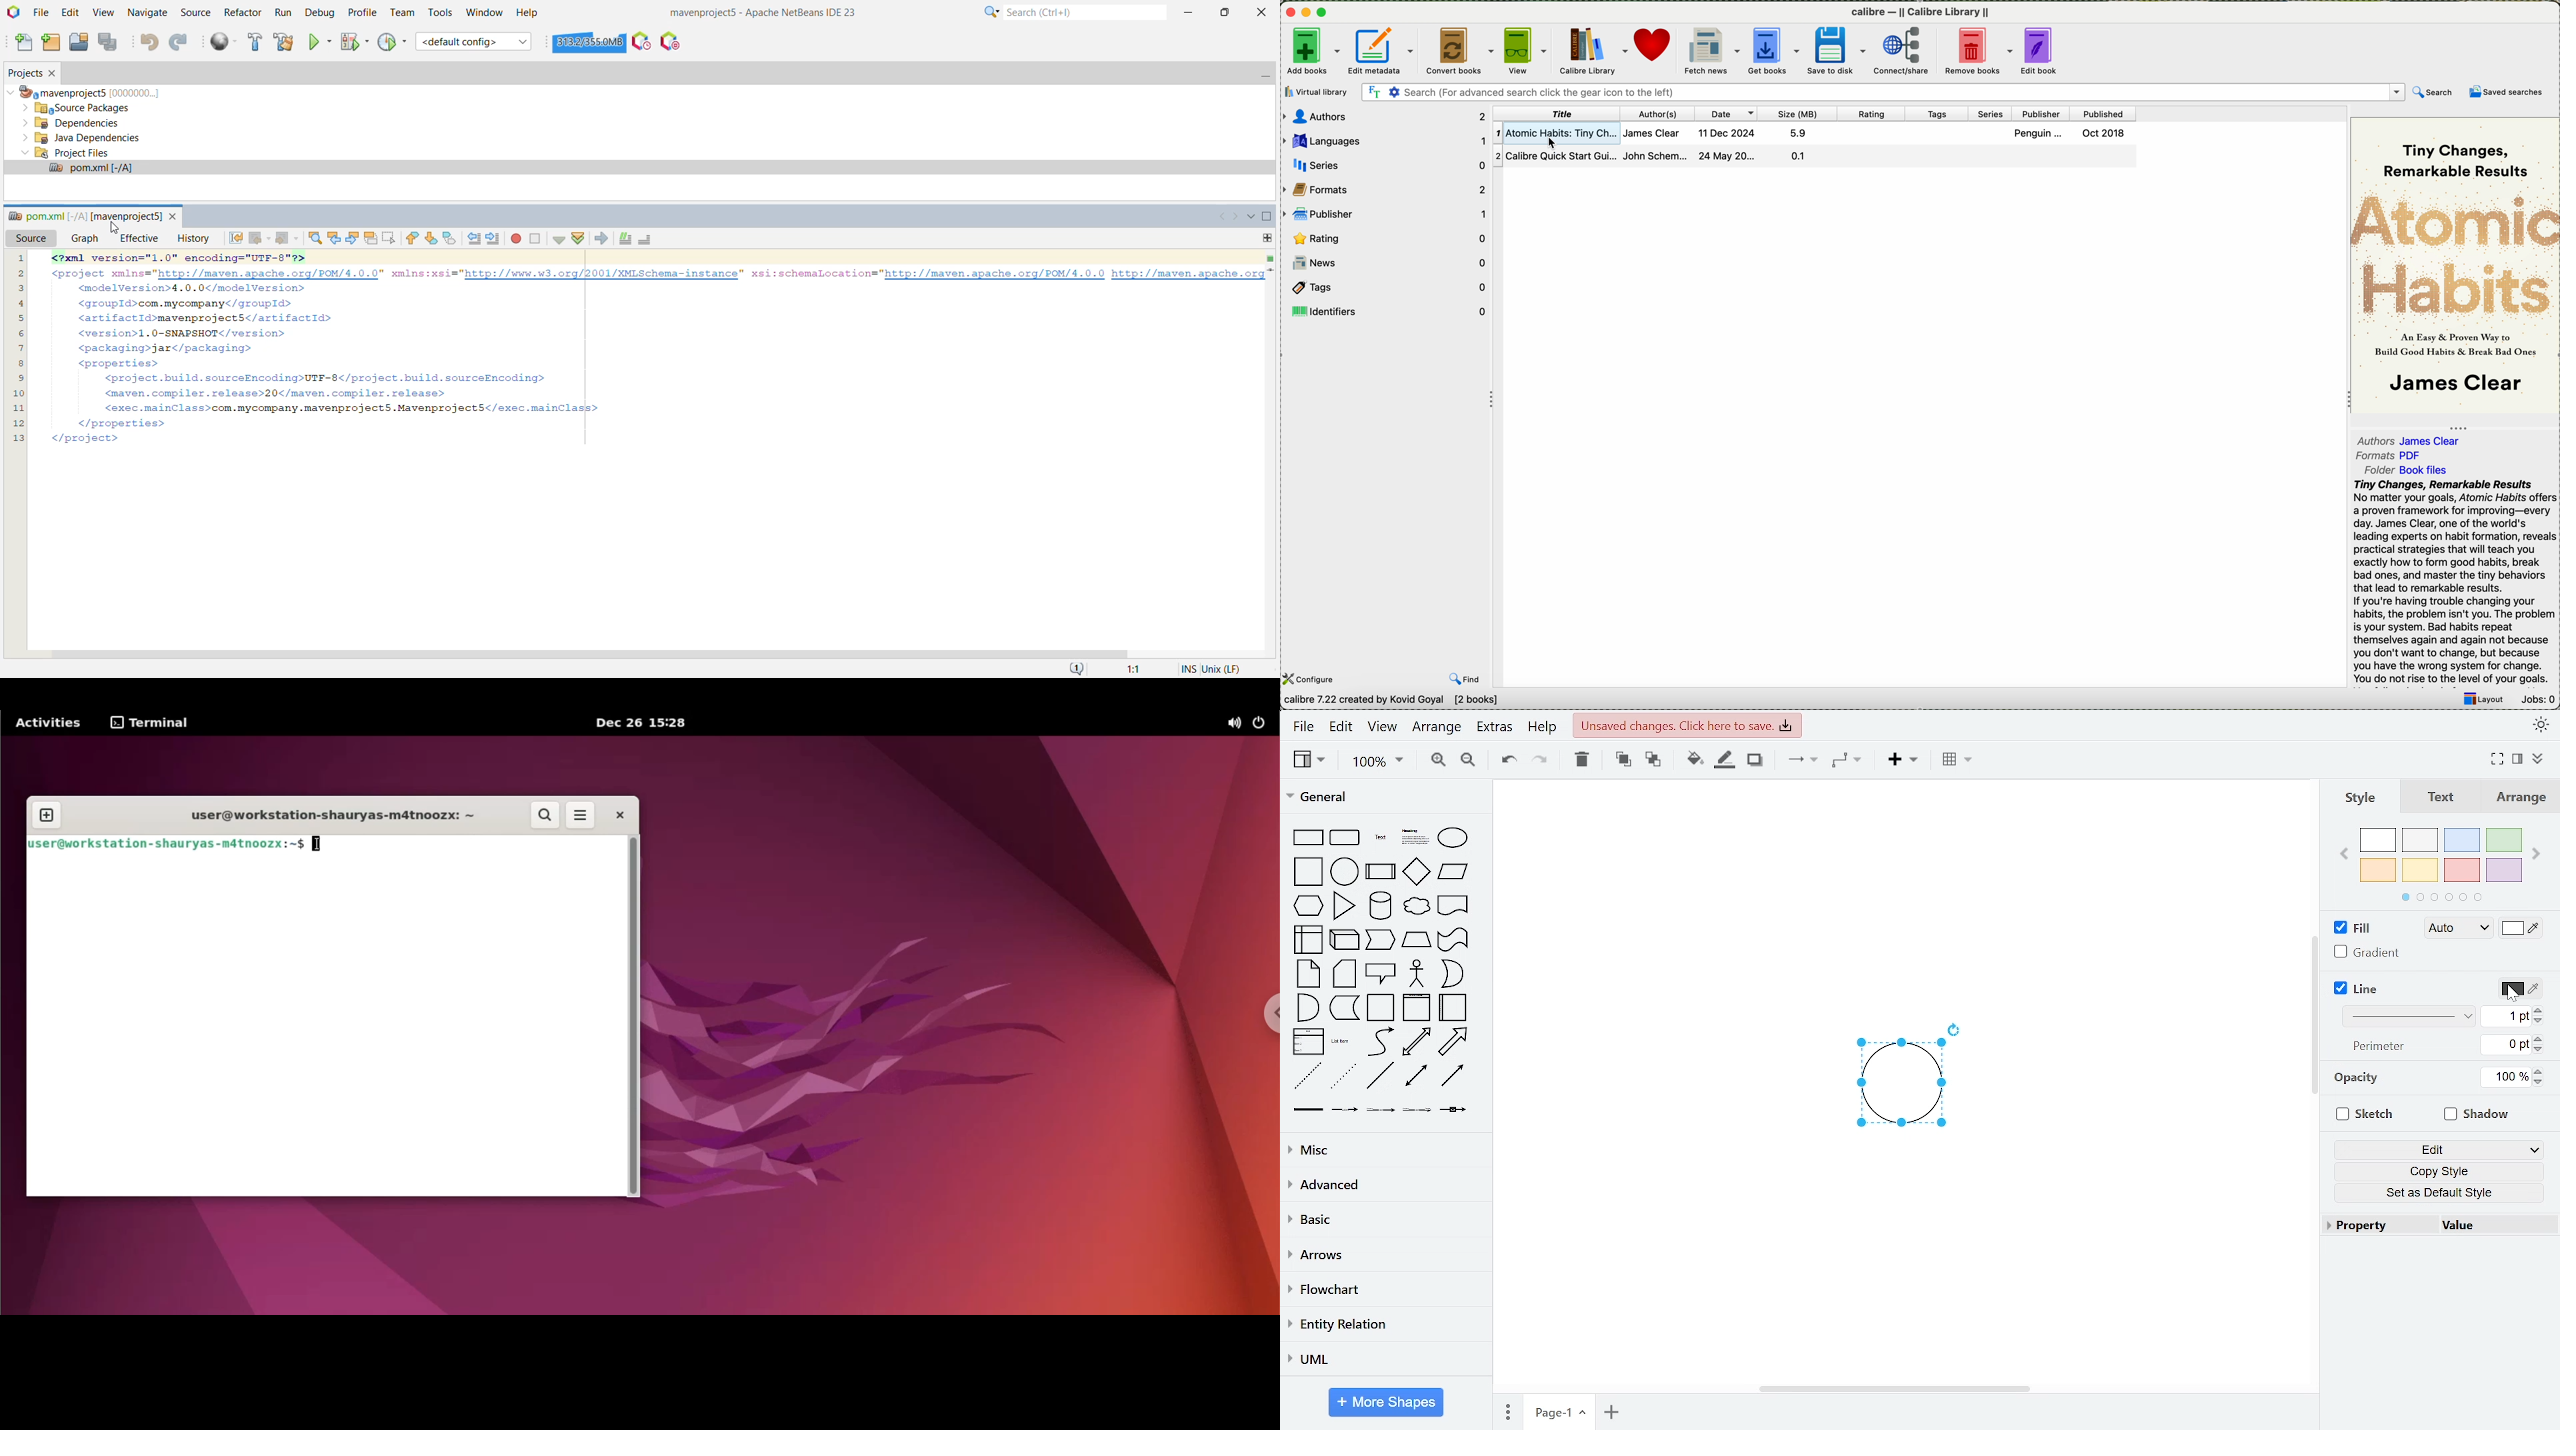 Image resolution: width=2576 pixels, height=1456 pixels. I want to click on close, so click(614, 815).